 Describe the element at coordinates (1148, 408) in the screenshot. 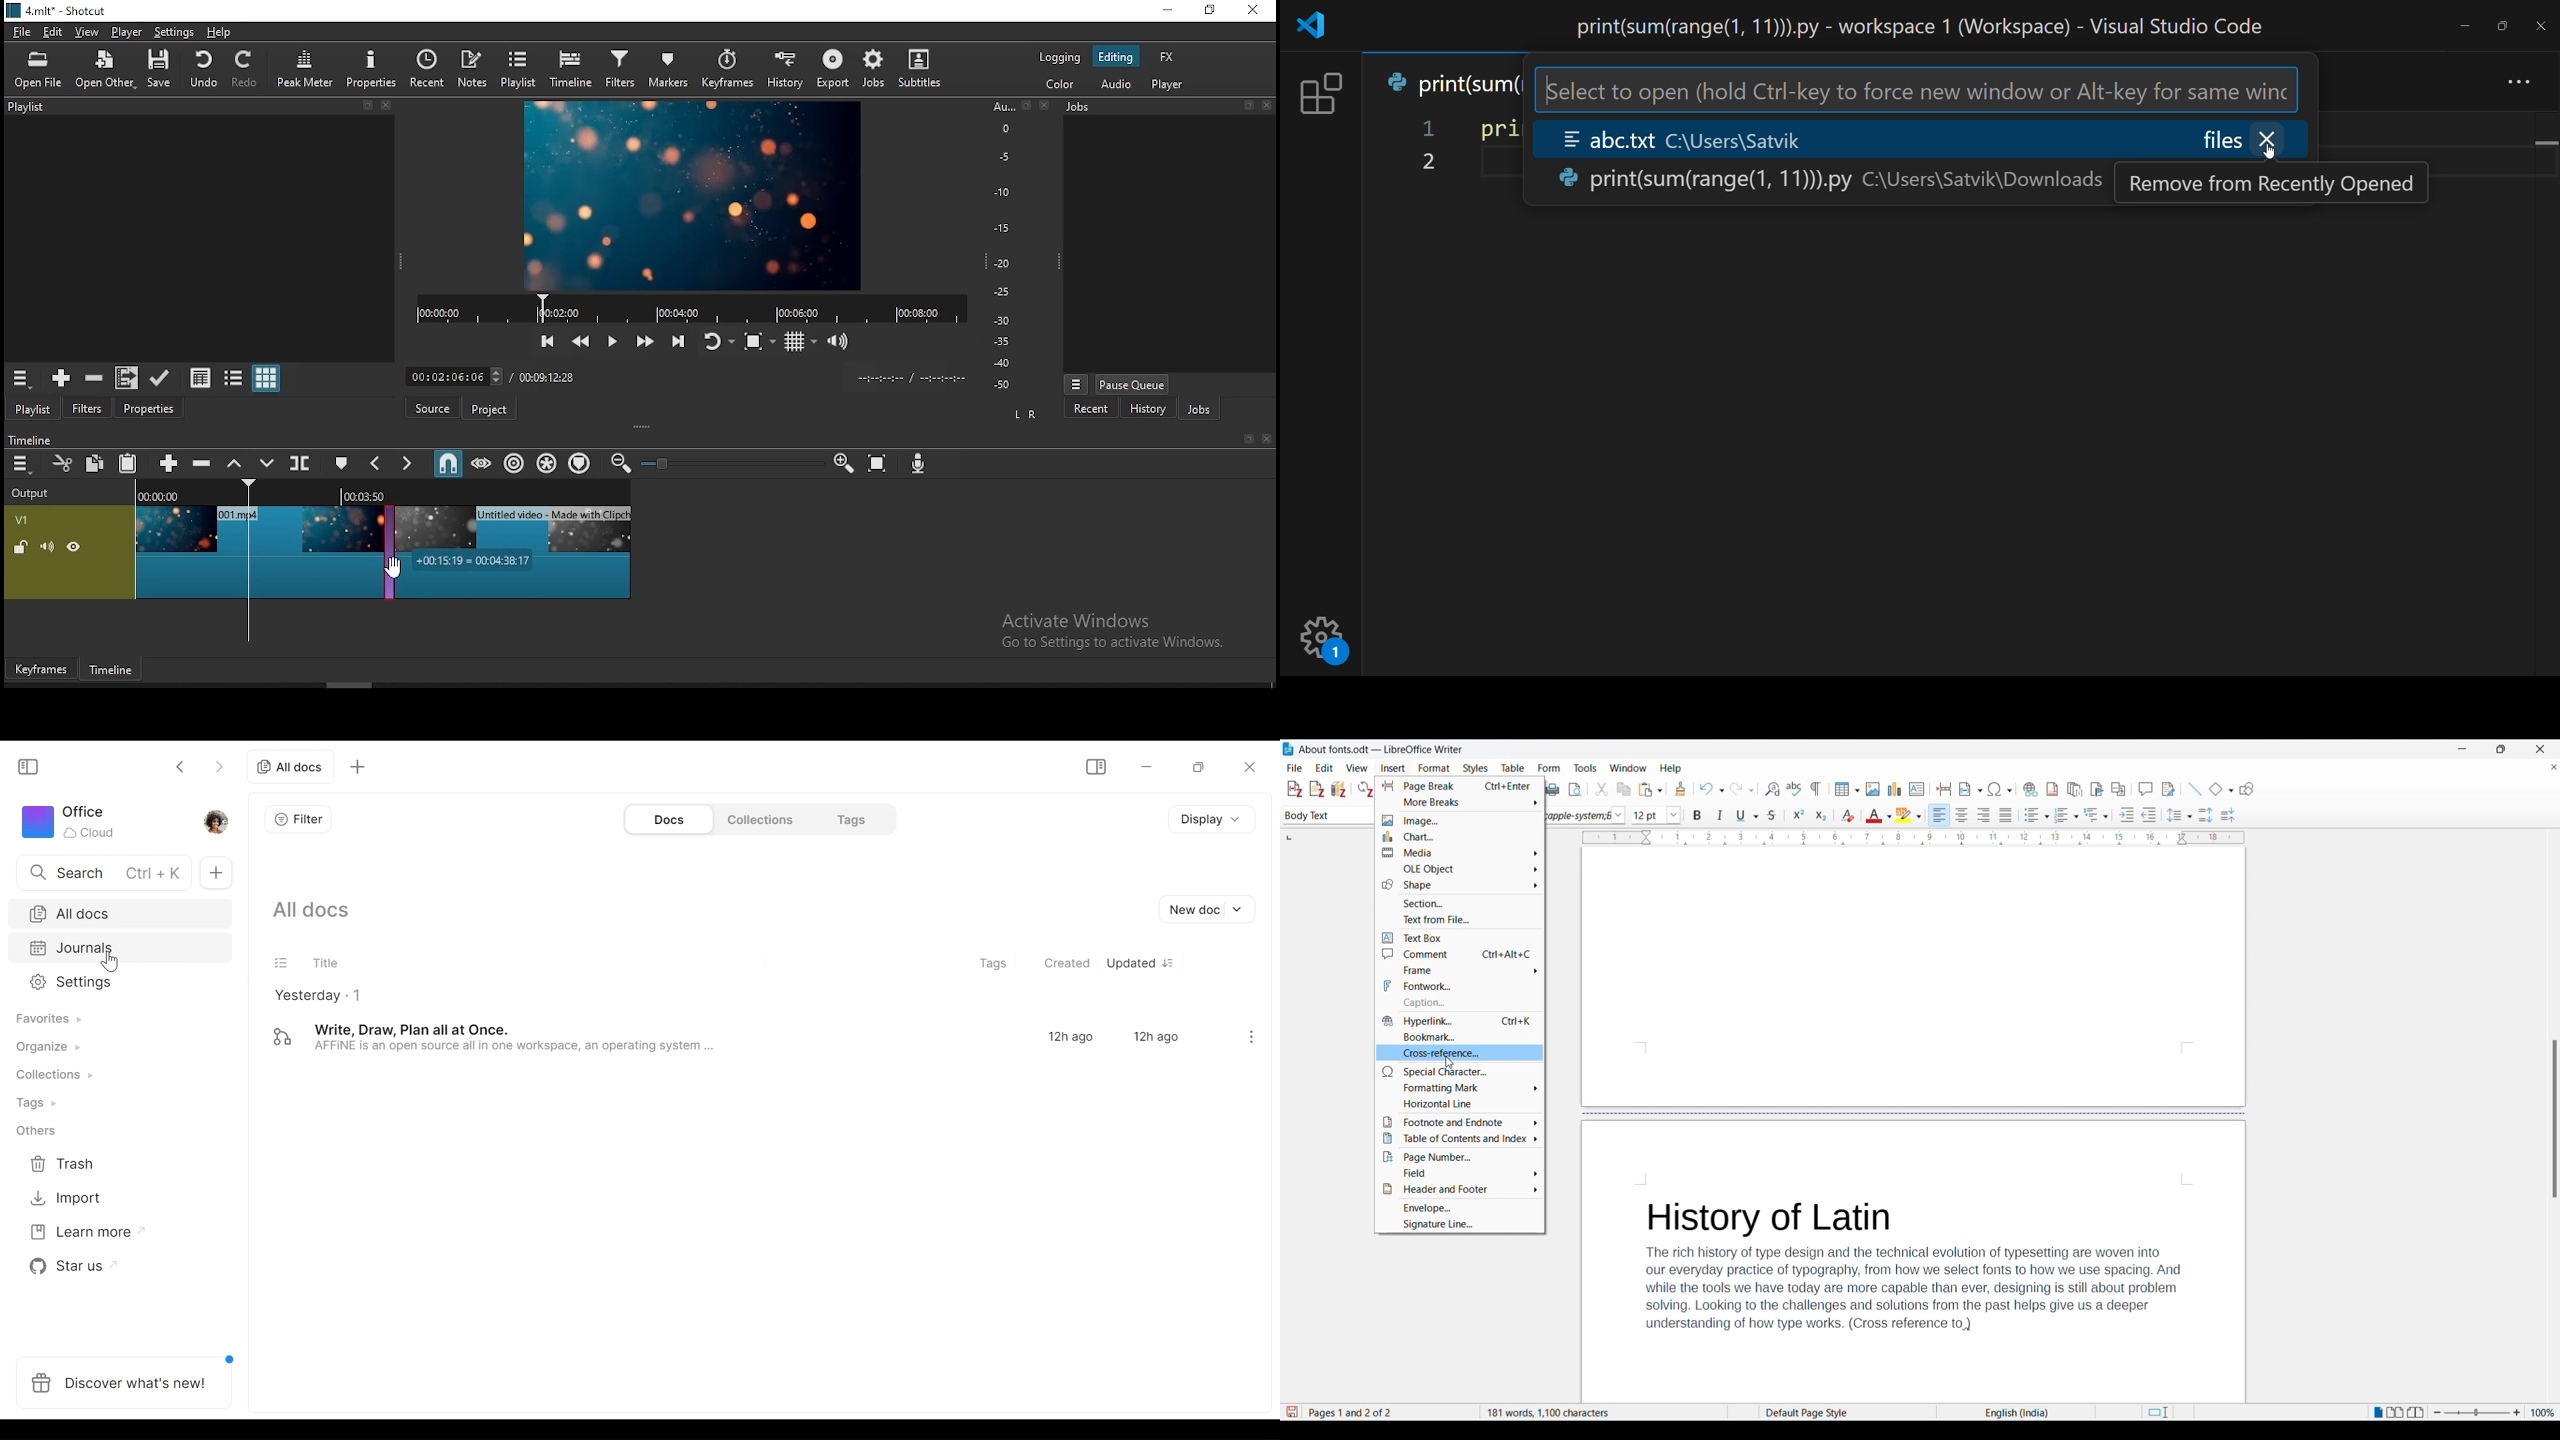

I see `history` at that location.